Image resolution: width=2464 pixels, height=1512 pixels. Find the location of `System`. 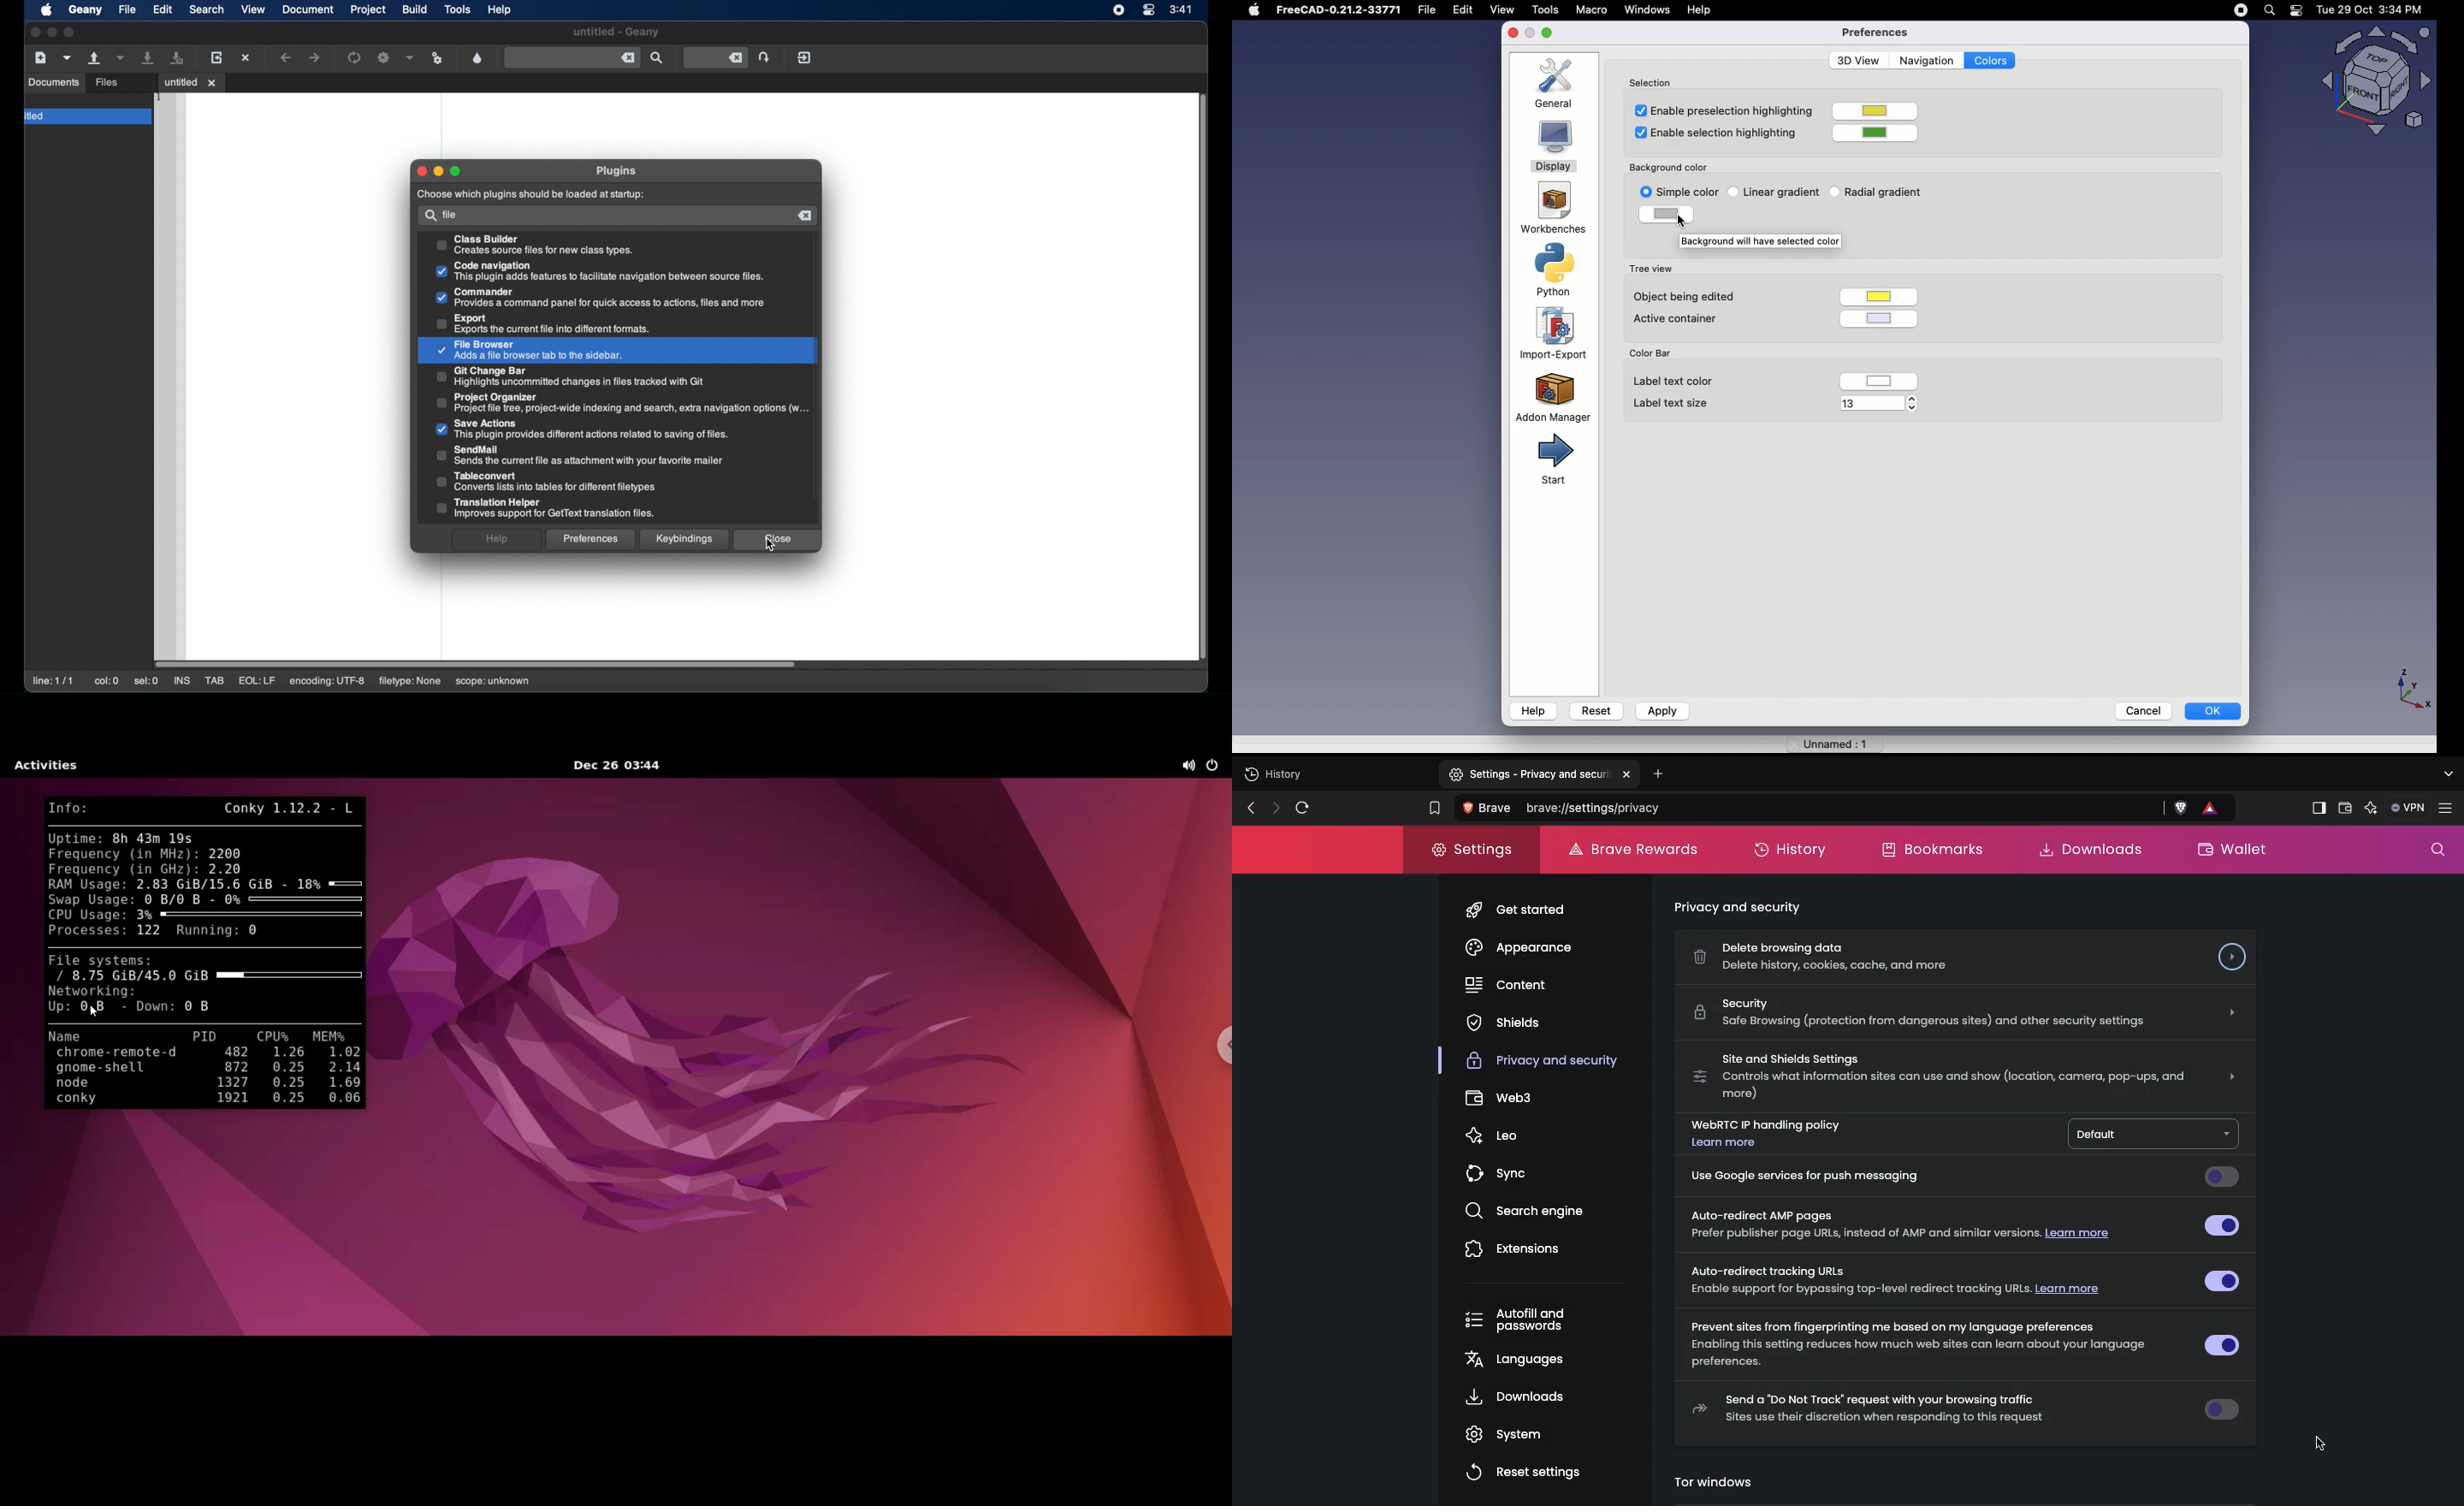

System is located at coordinates (1503, 1434).